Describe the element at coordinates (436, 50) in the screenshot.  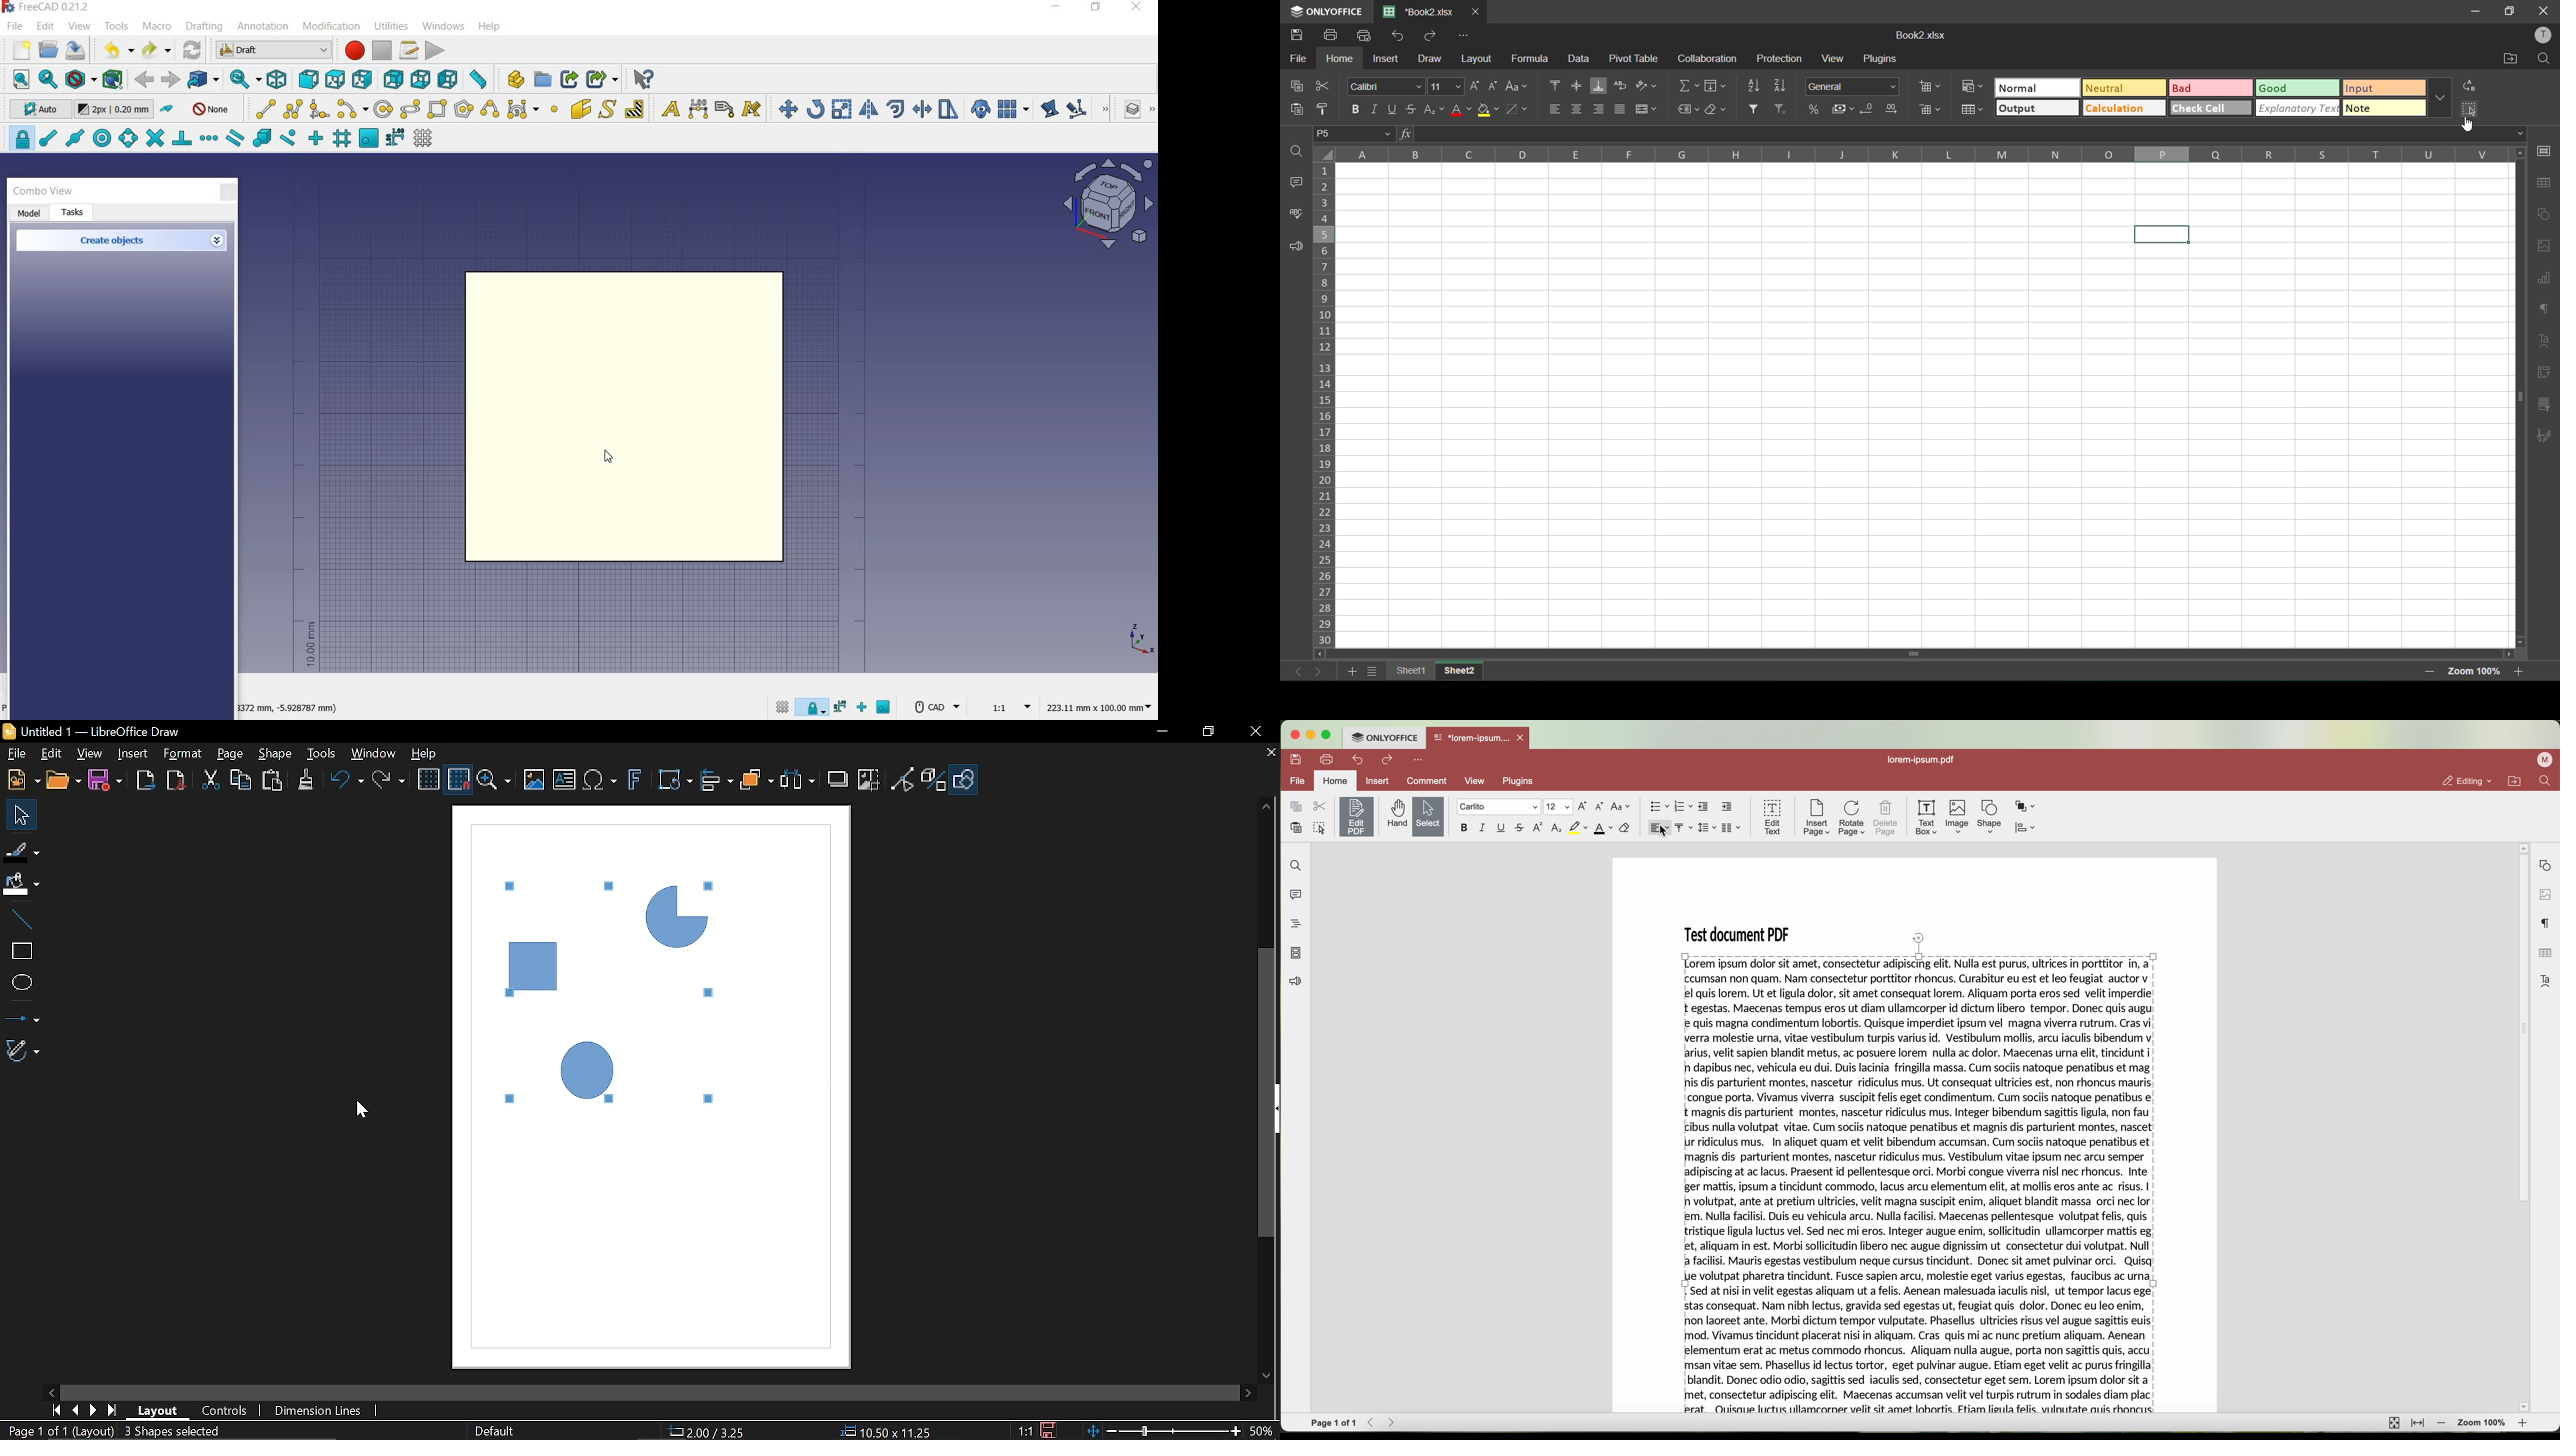
I see `execute macro` at that location.